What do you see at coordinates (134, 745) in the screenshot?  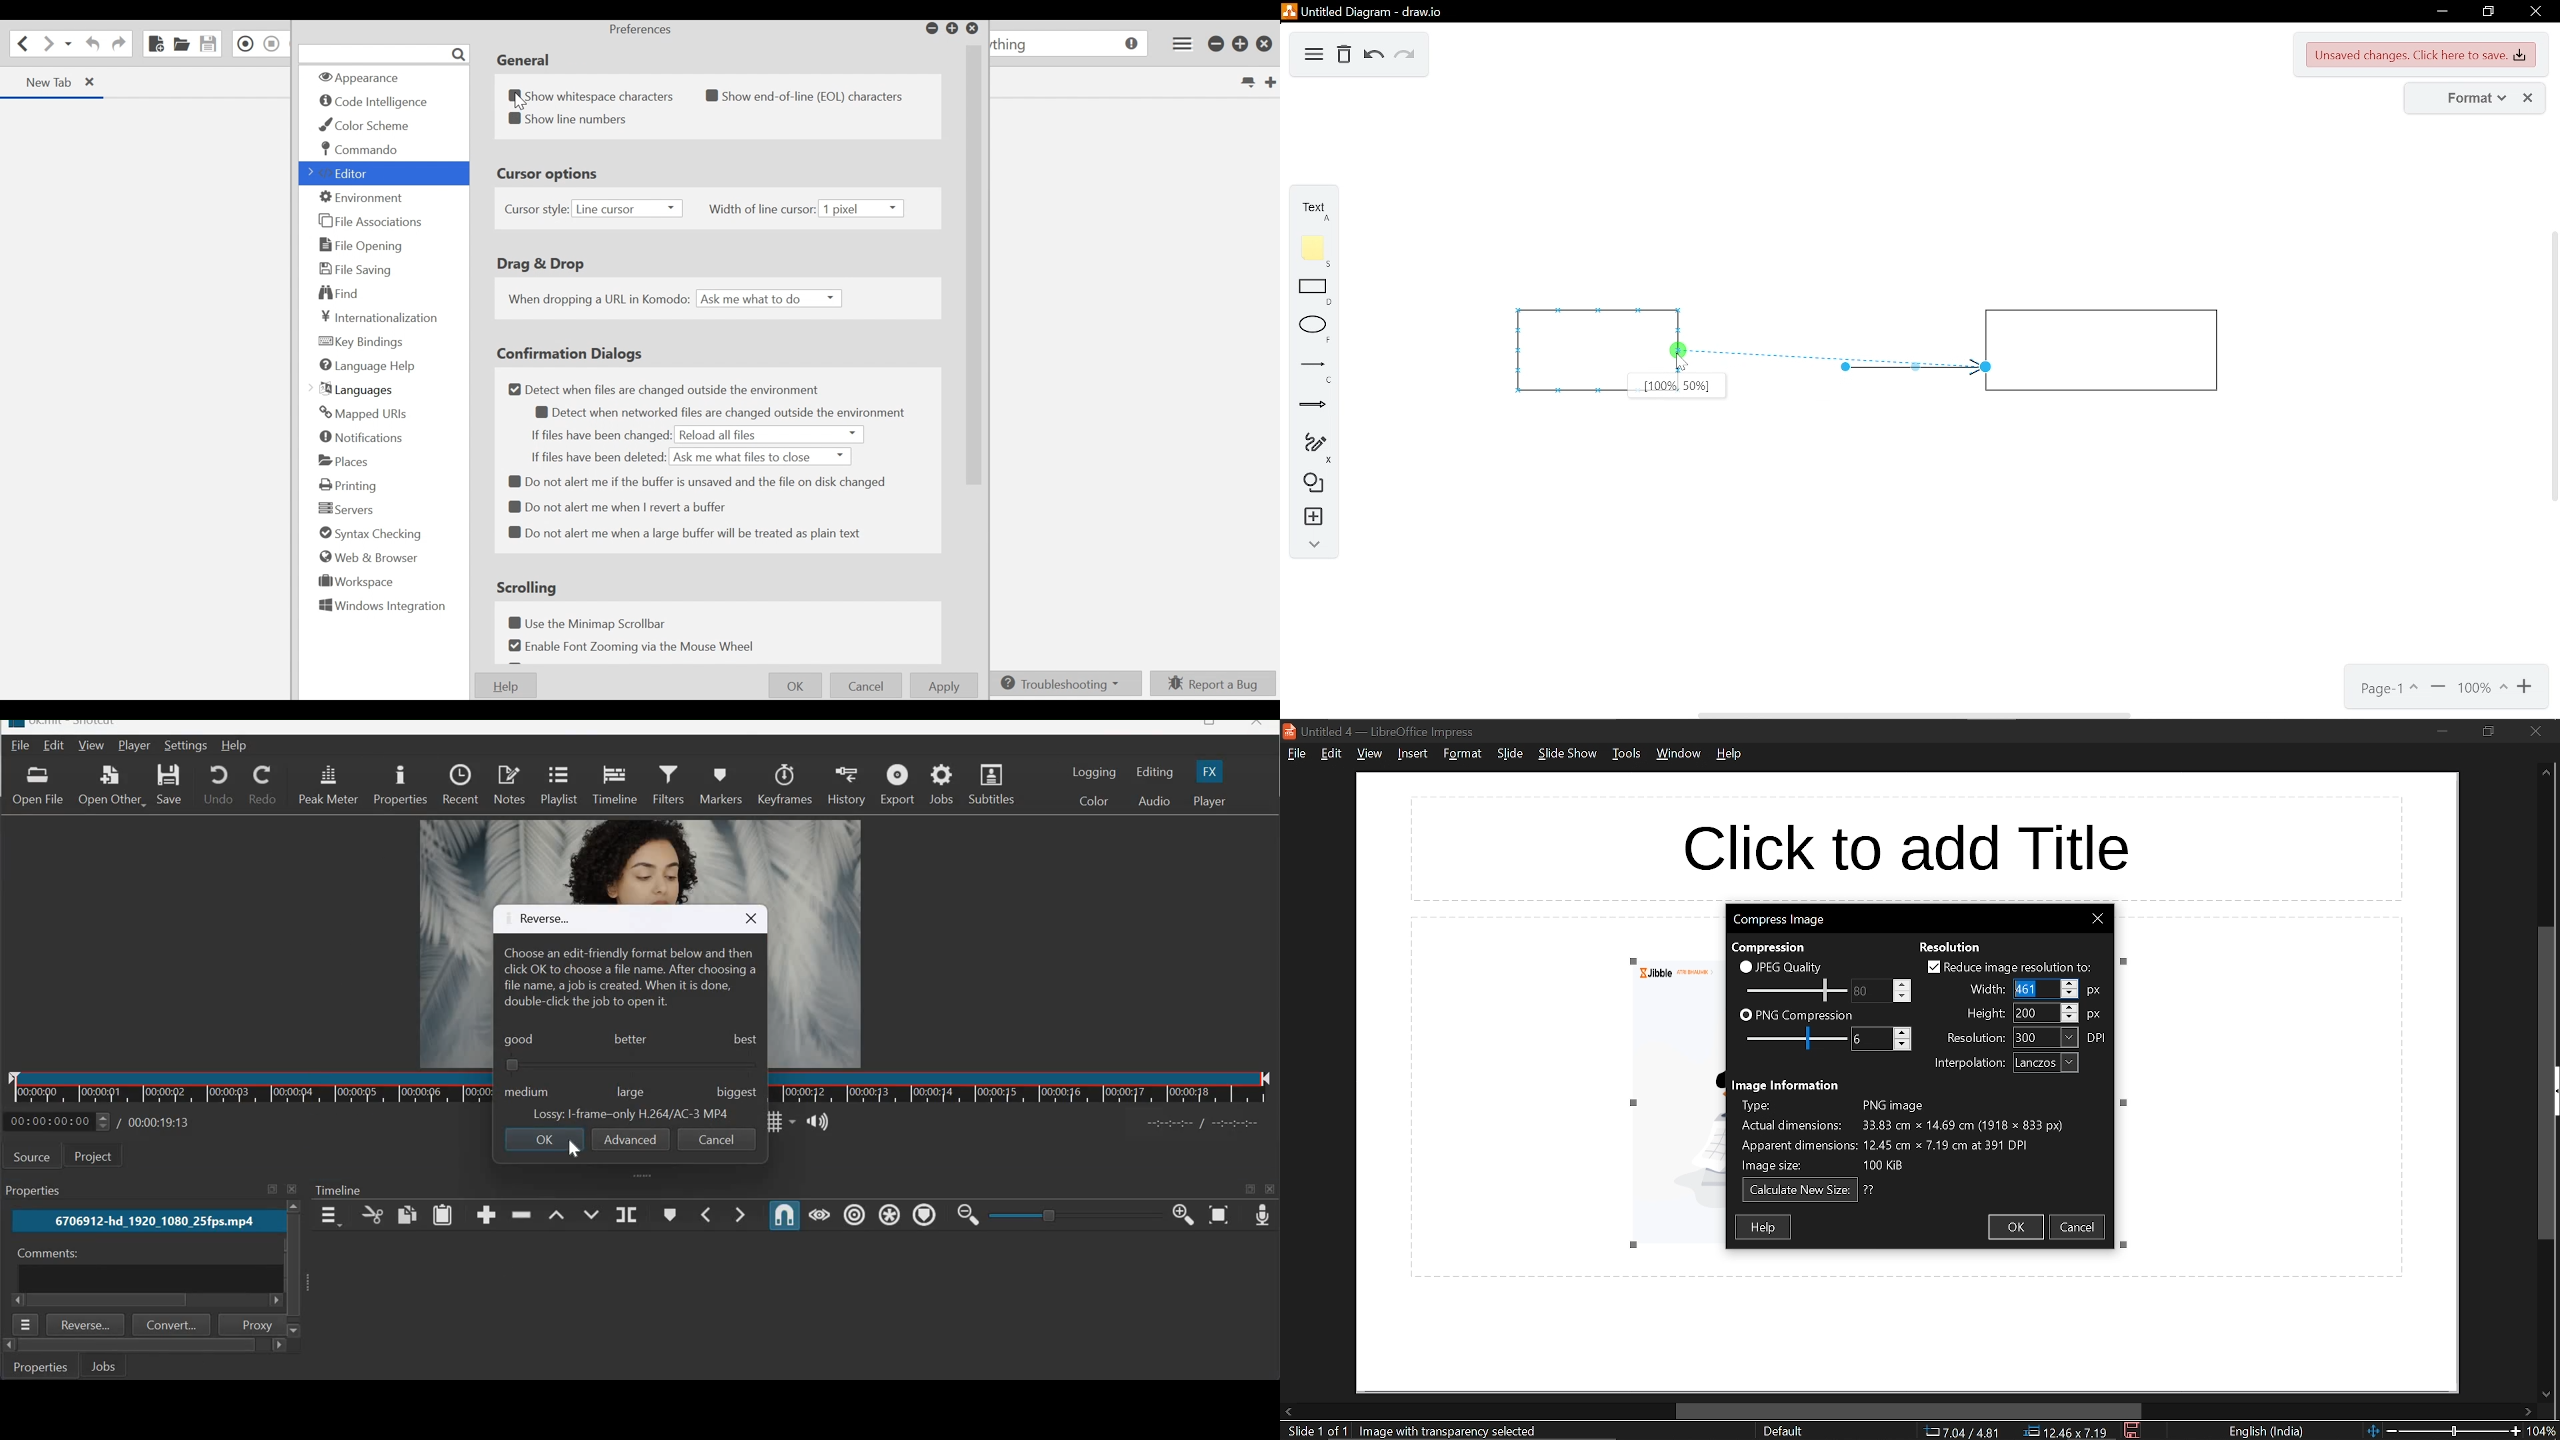 I see `Player` at bounding box center [134, 745].